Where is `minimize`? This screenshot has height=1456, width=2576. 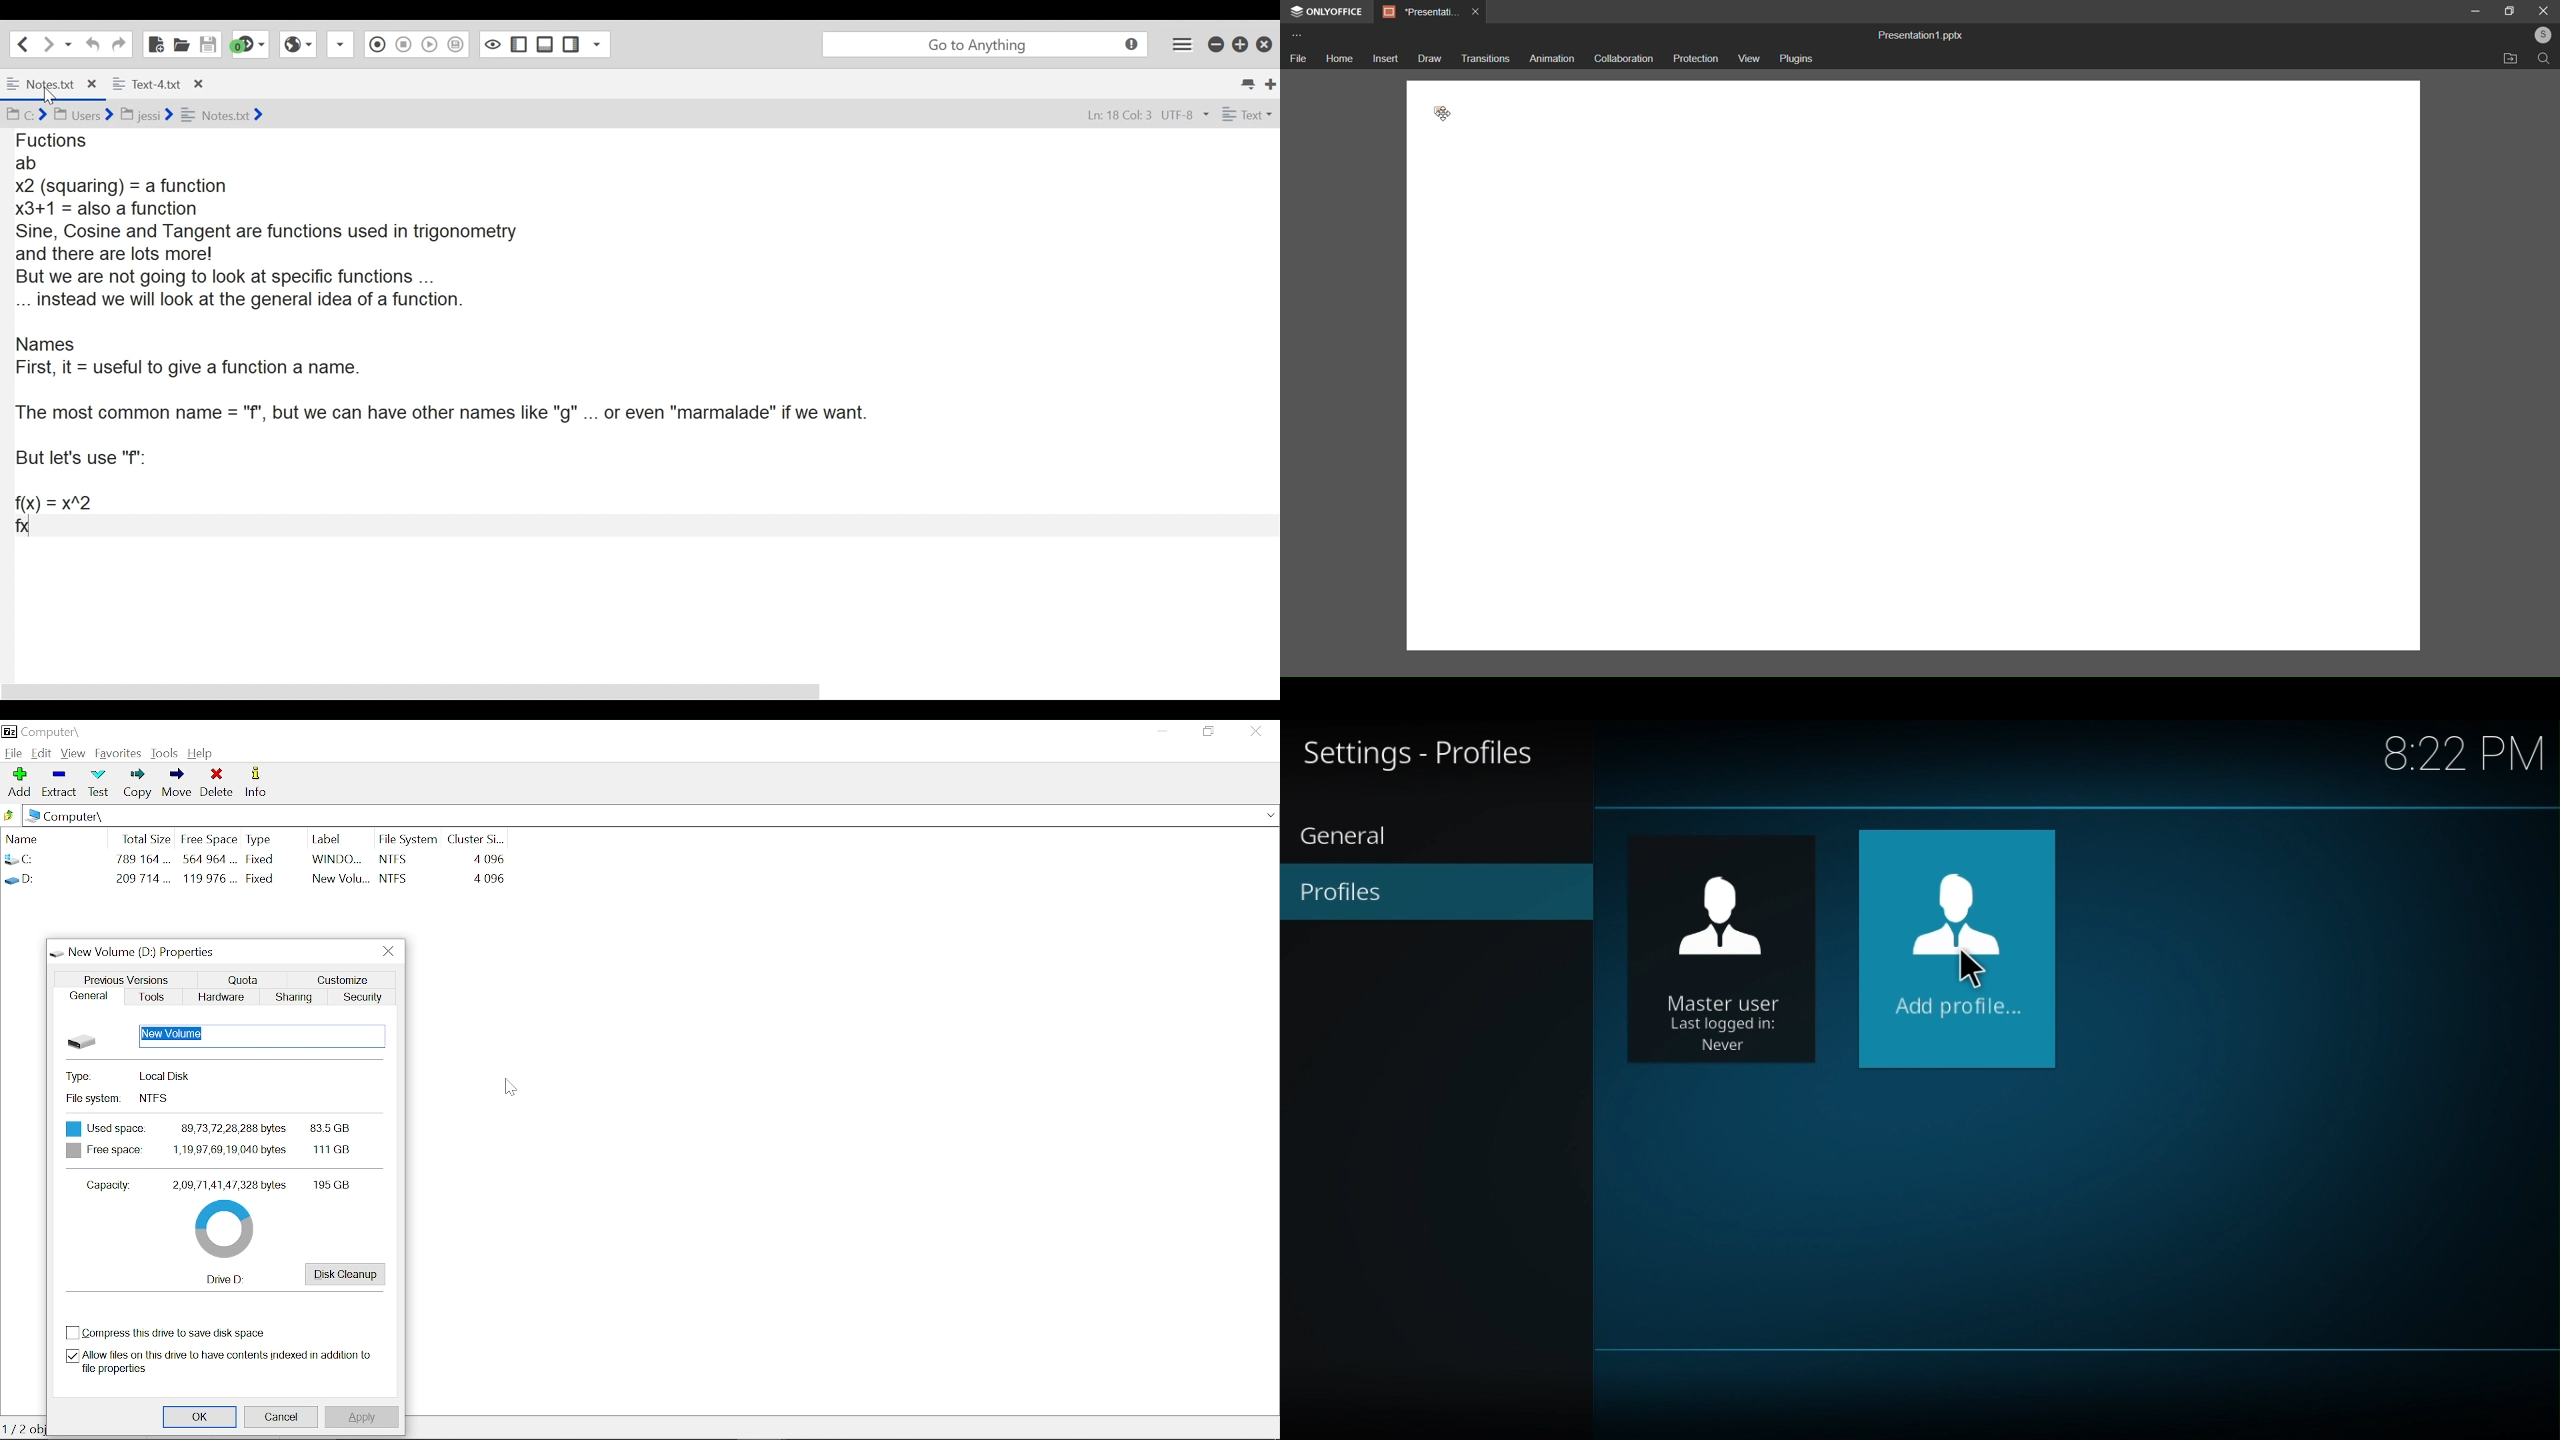 minimize is located at coordinates (2476, 11).